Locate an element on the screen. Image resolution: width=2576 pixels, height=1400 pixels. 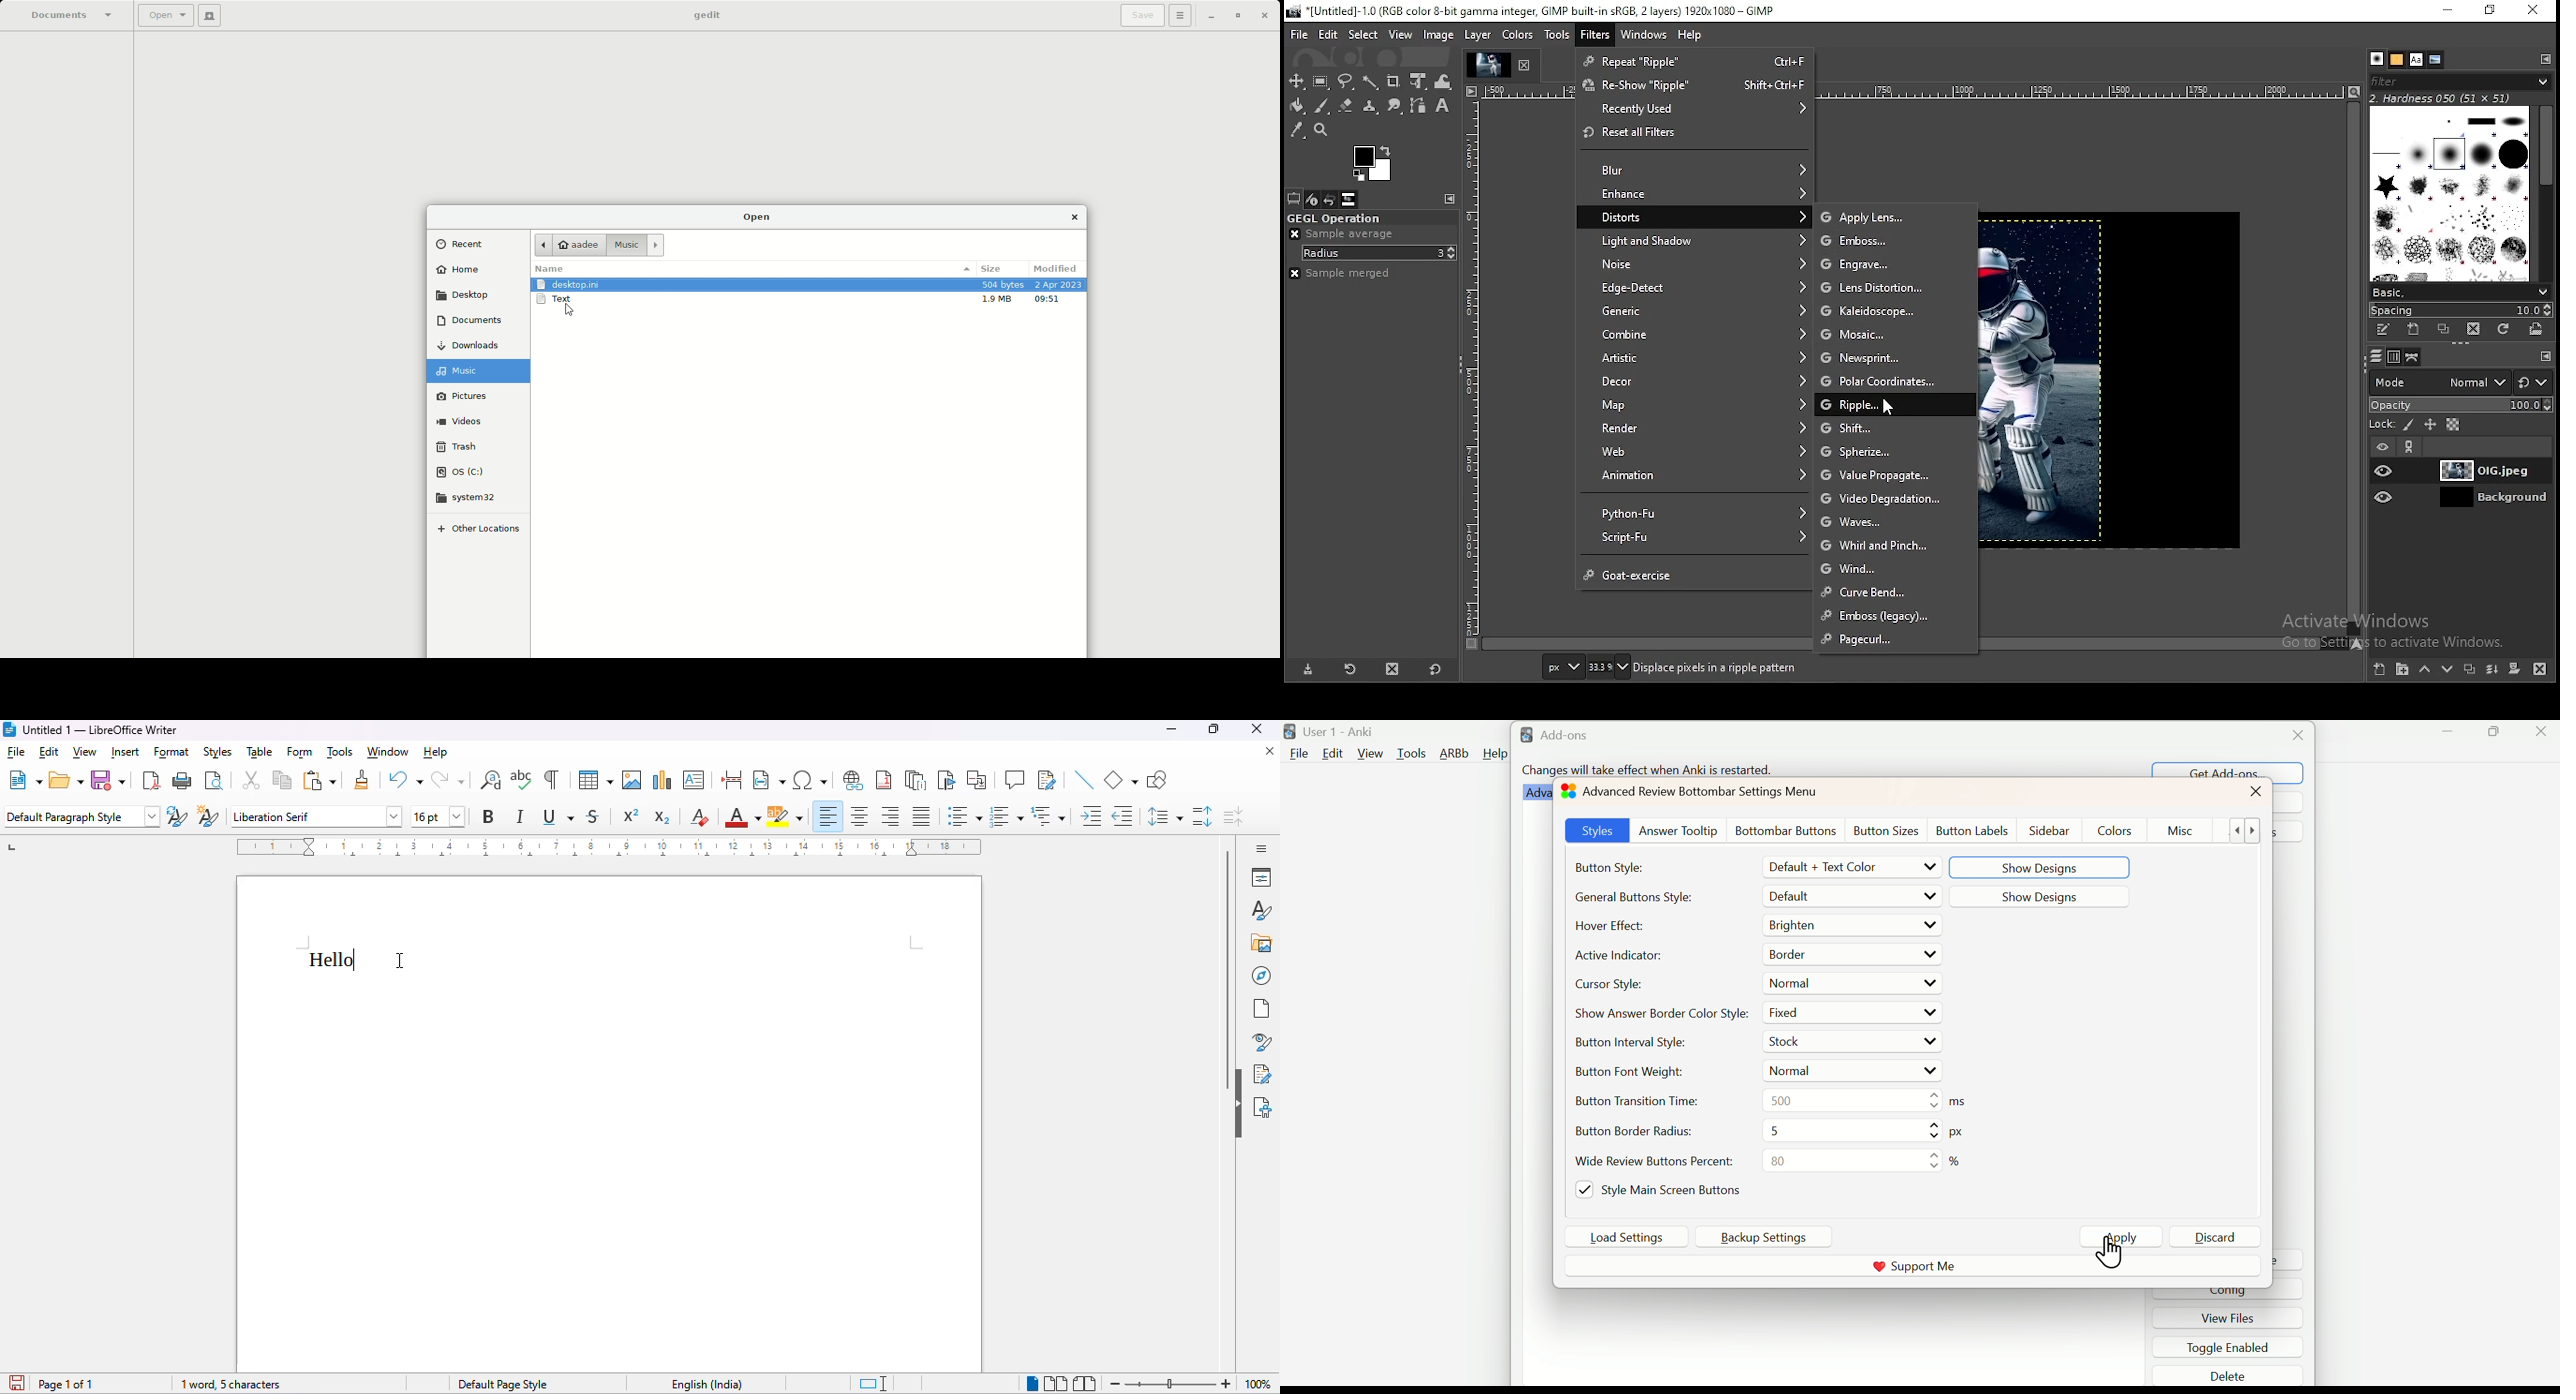
select outline format is located at coordinates (1049, 816).